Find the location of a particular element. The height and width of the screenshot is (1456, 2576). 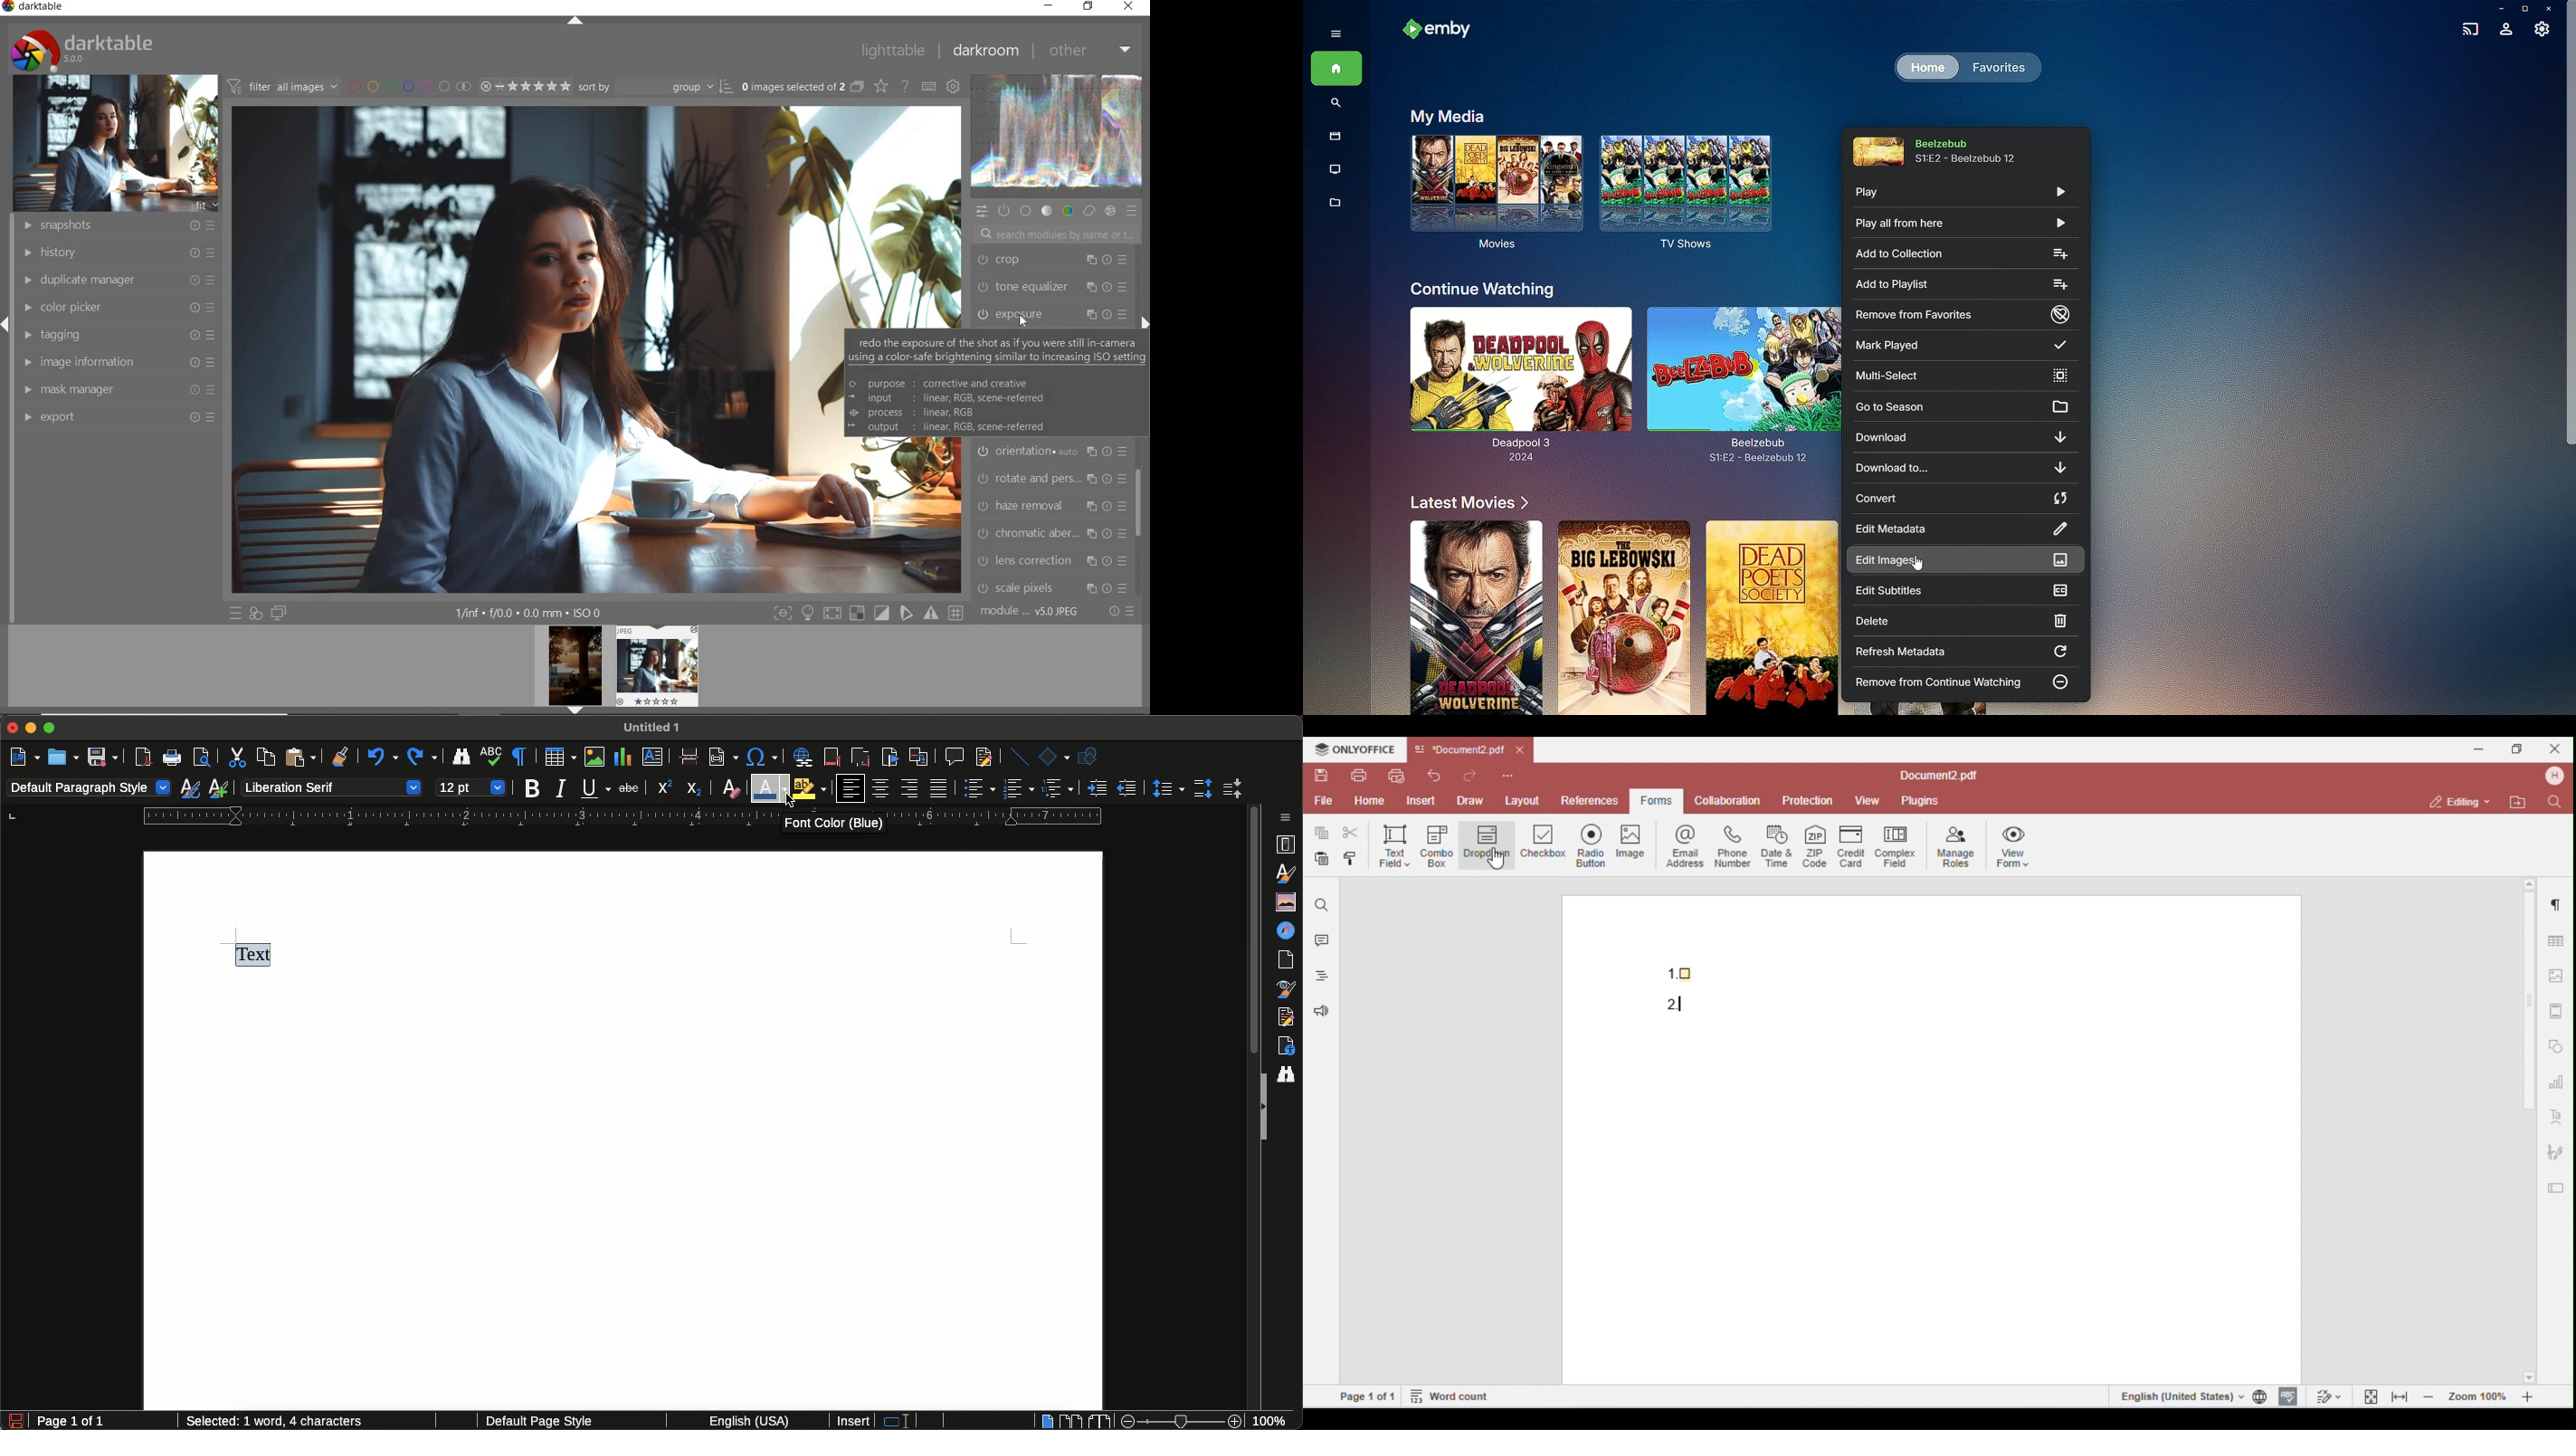

SHOW ONLY ACTIVE MODULES is located at coordinates (1004, 212).